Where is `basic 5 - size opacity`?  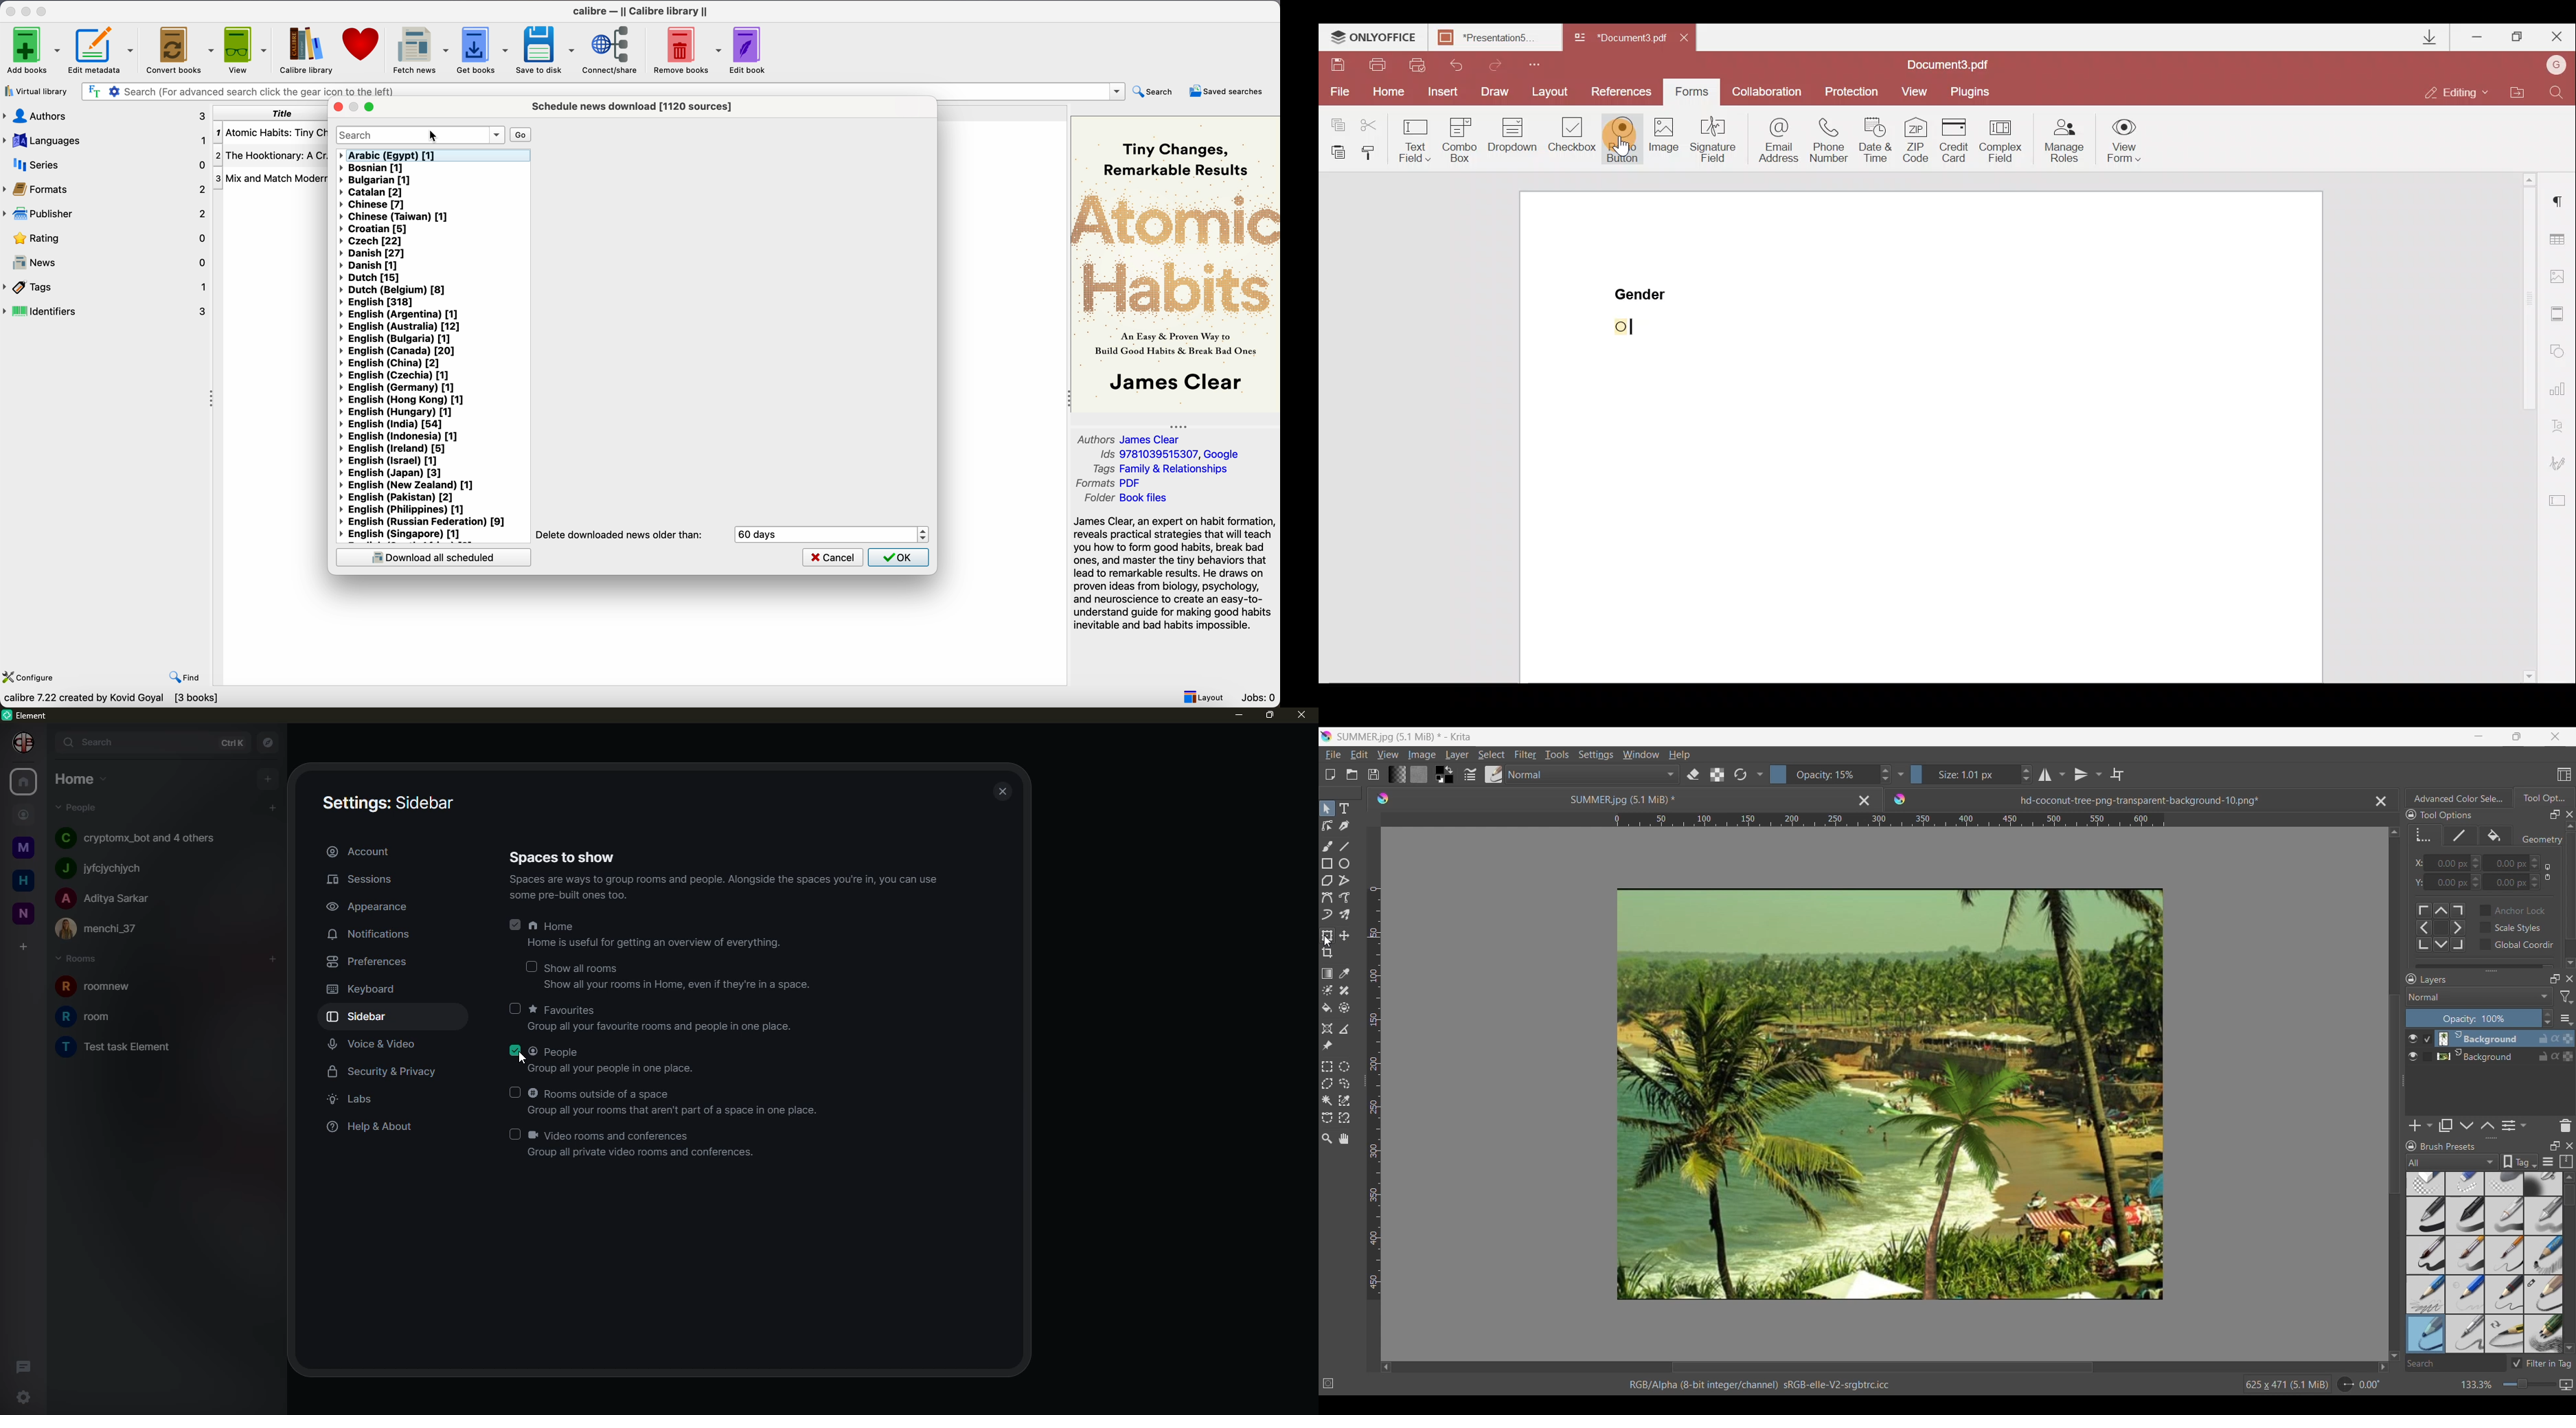 basic 5 - size opacity is located at coordinates (2467, 1255).